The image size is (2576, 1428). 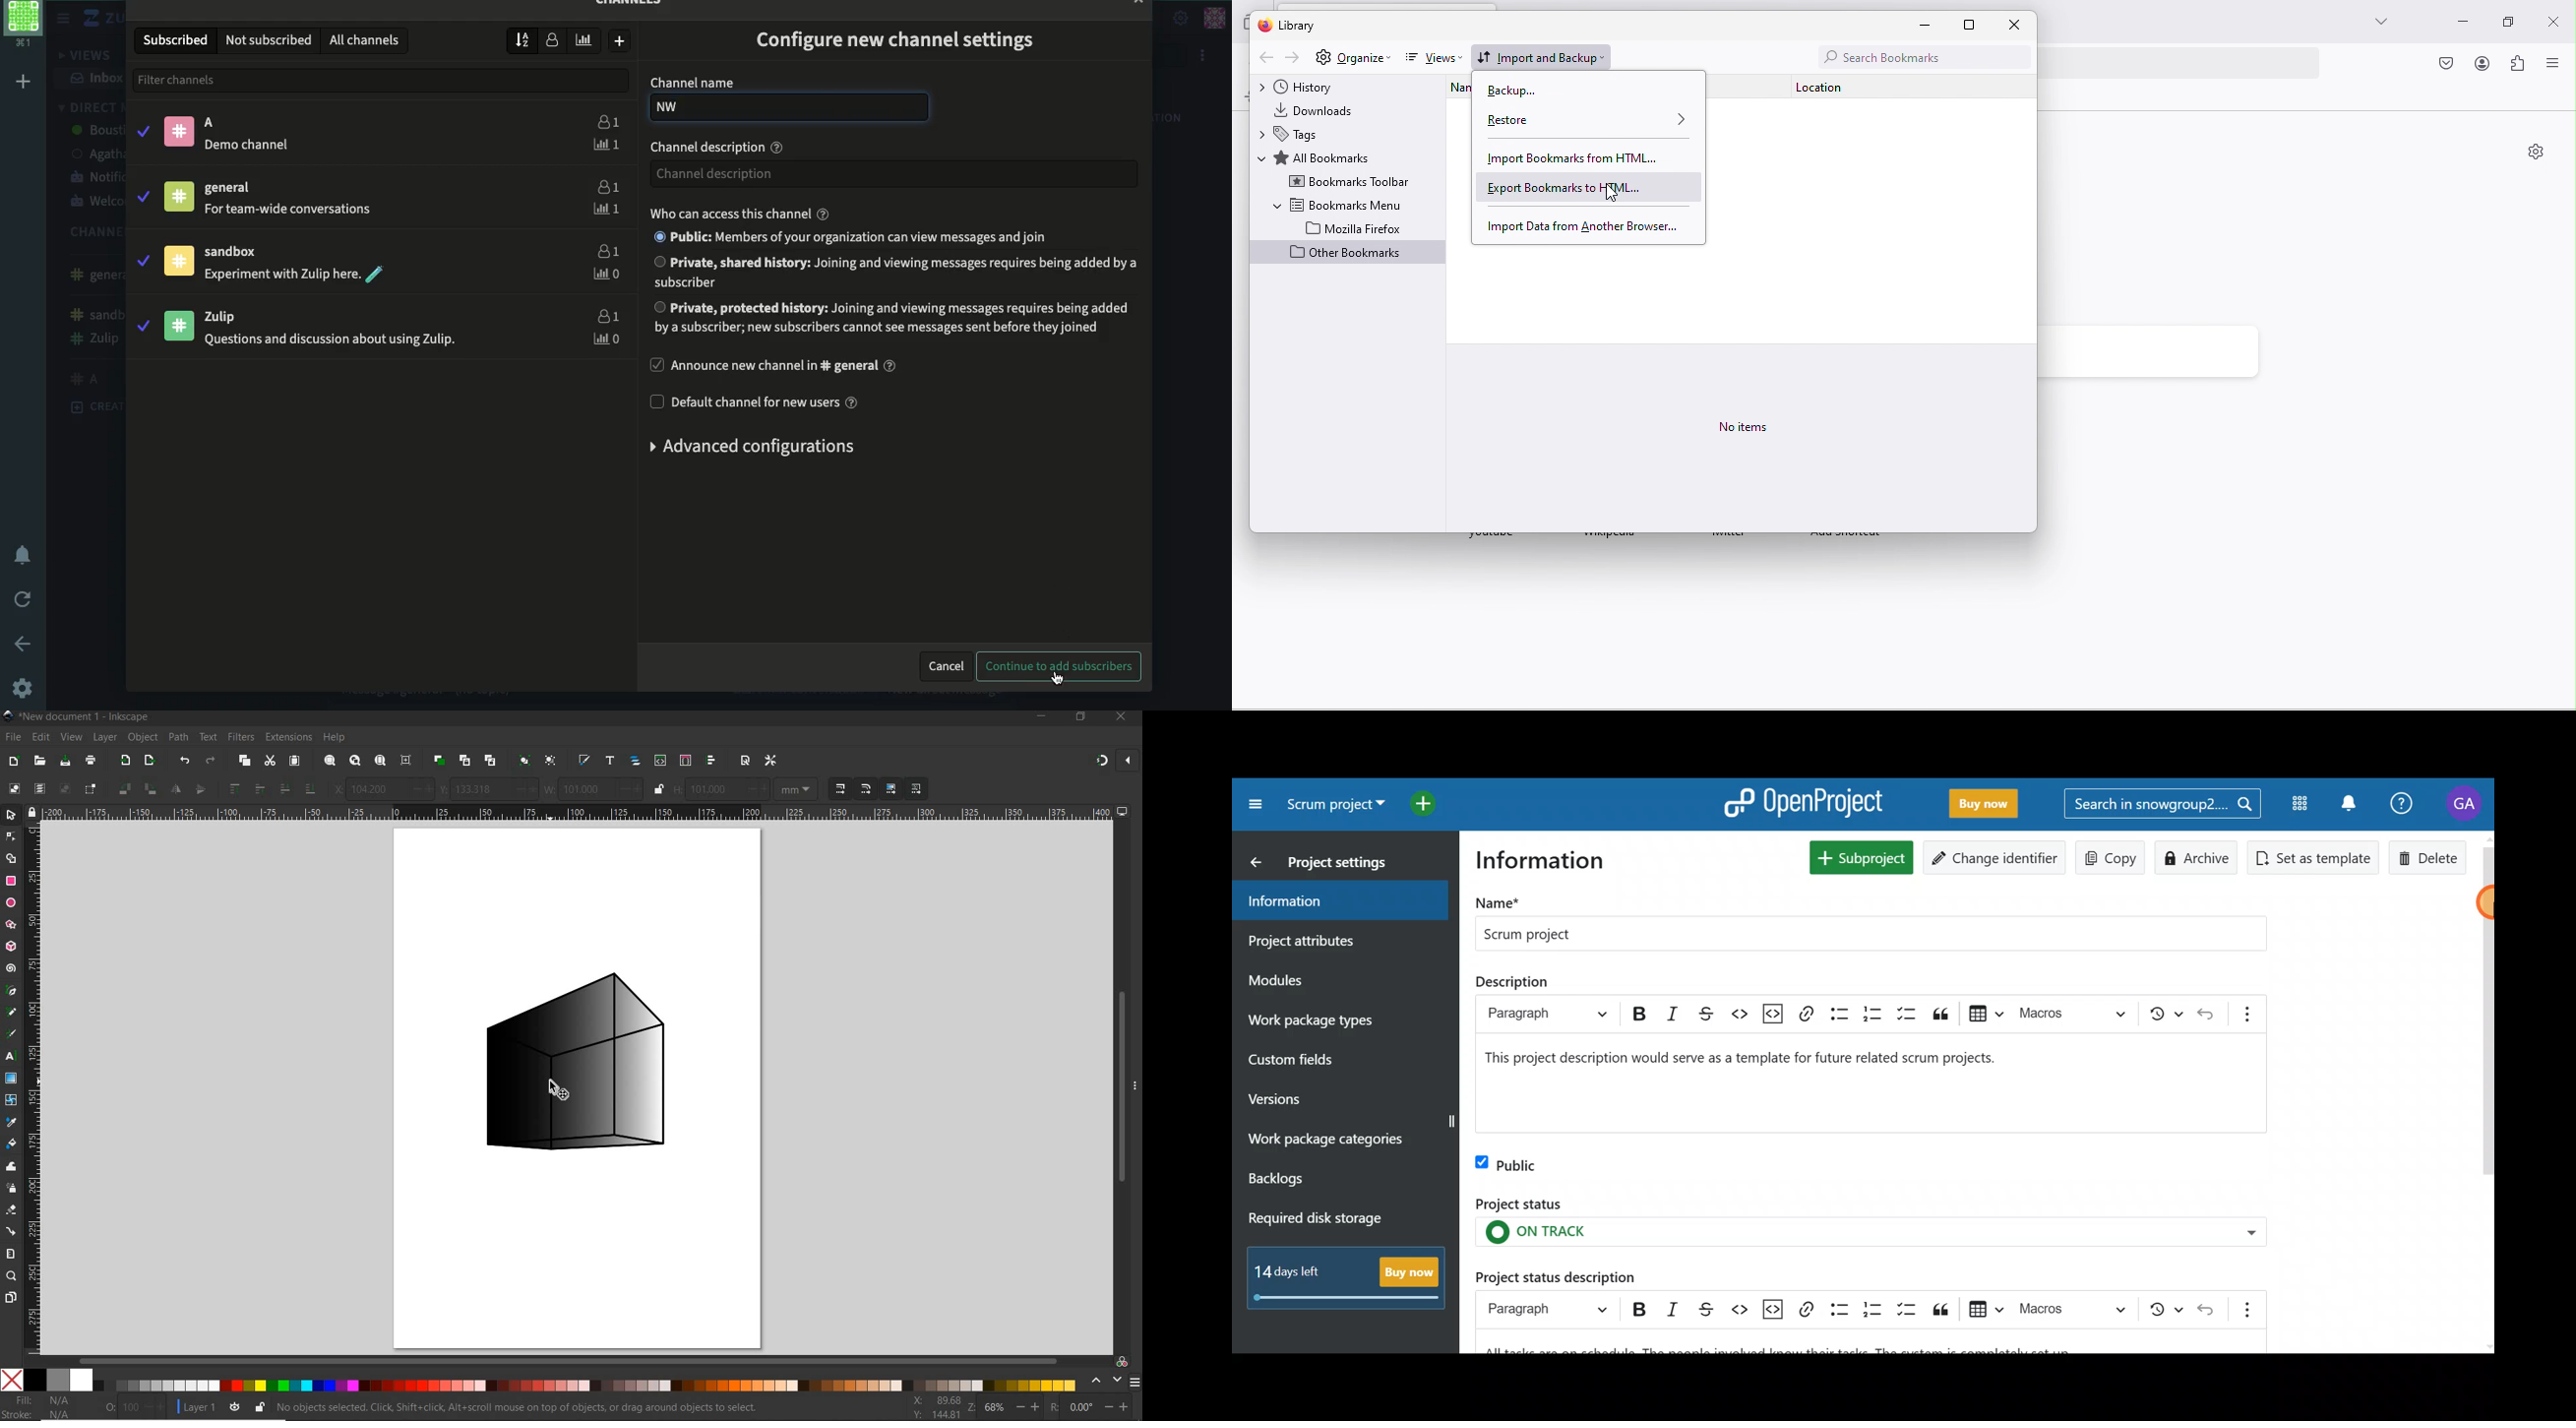 I want to click on increase/decrease, so click(x=525, y=789).